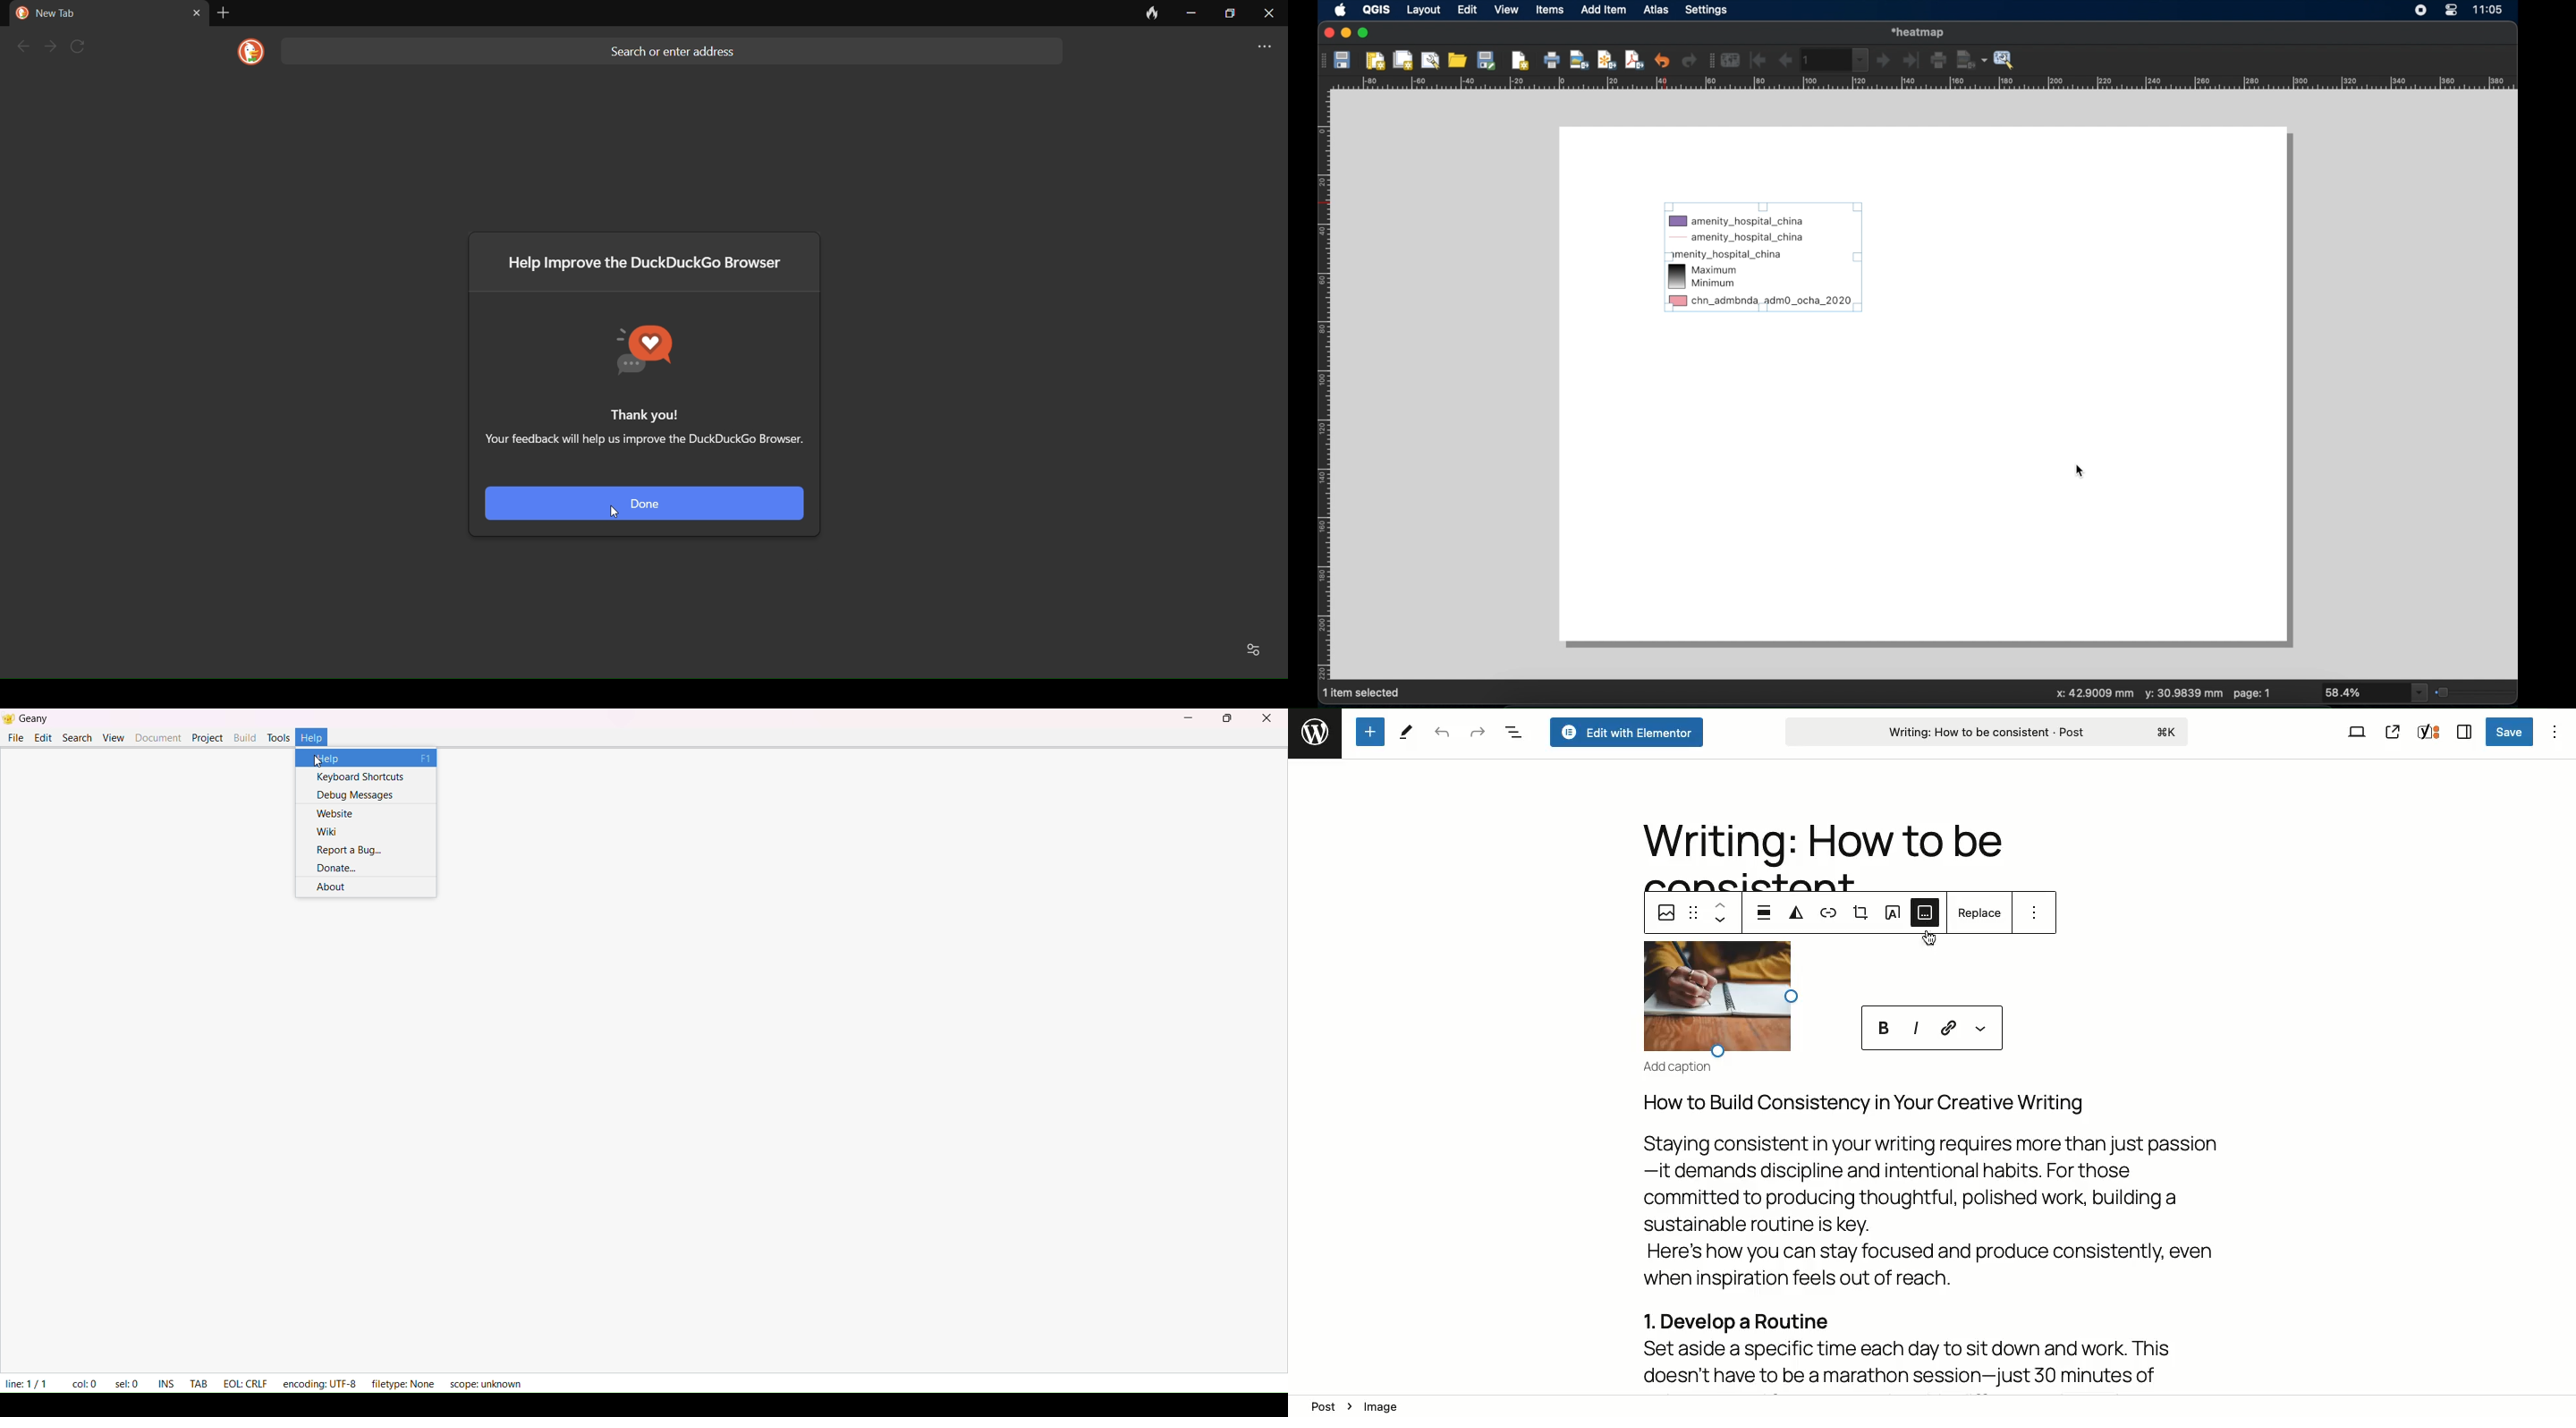  Describe the element at coordinates (1689, 62) in the screenshot. I see `redo ` at that location.